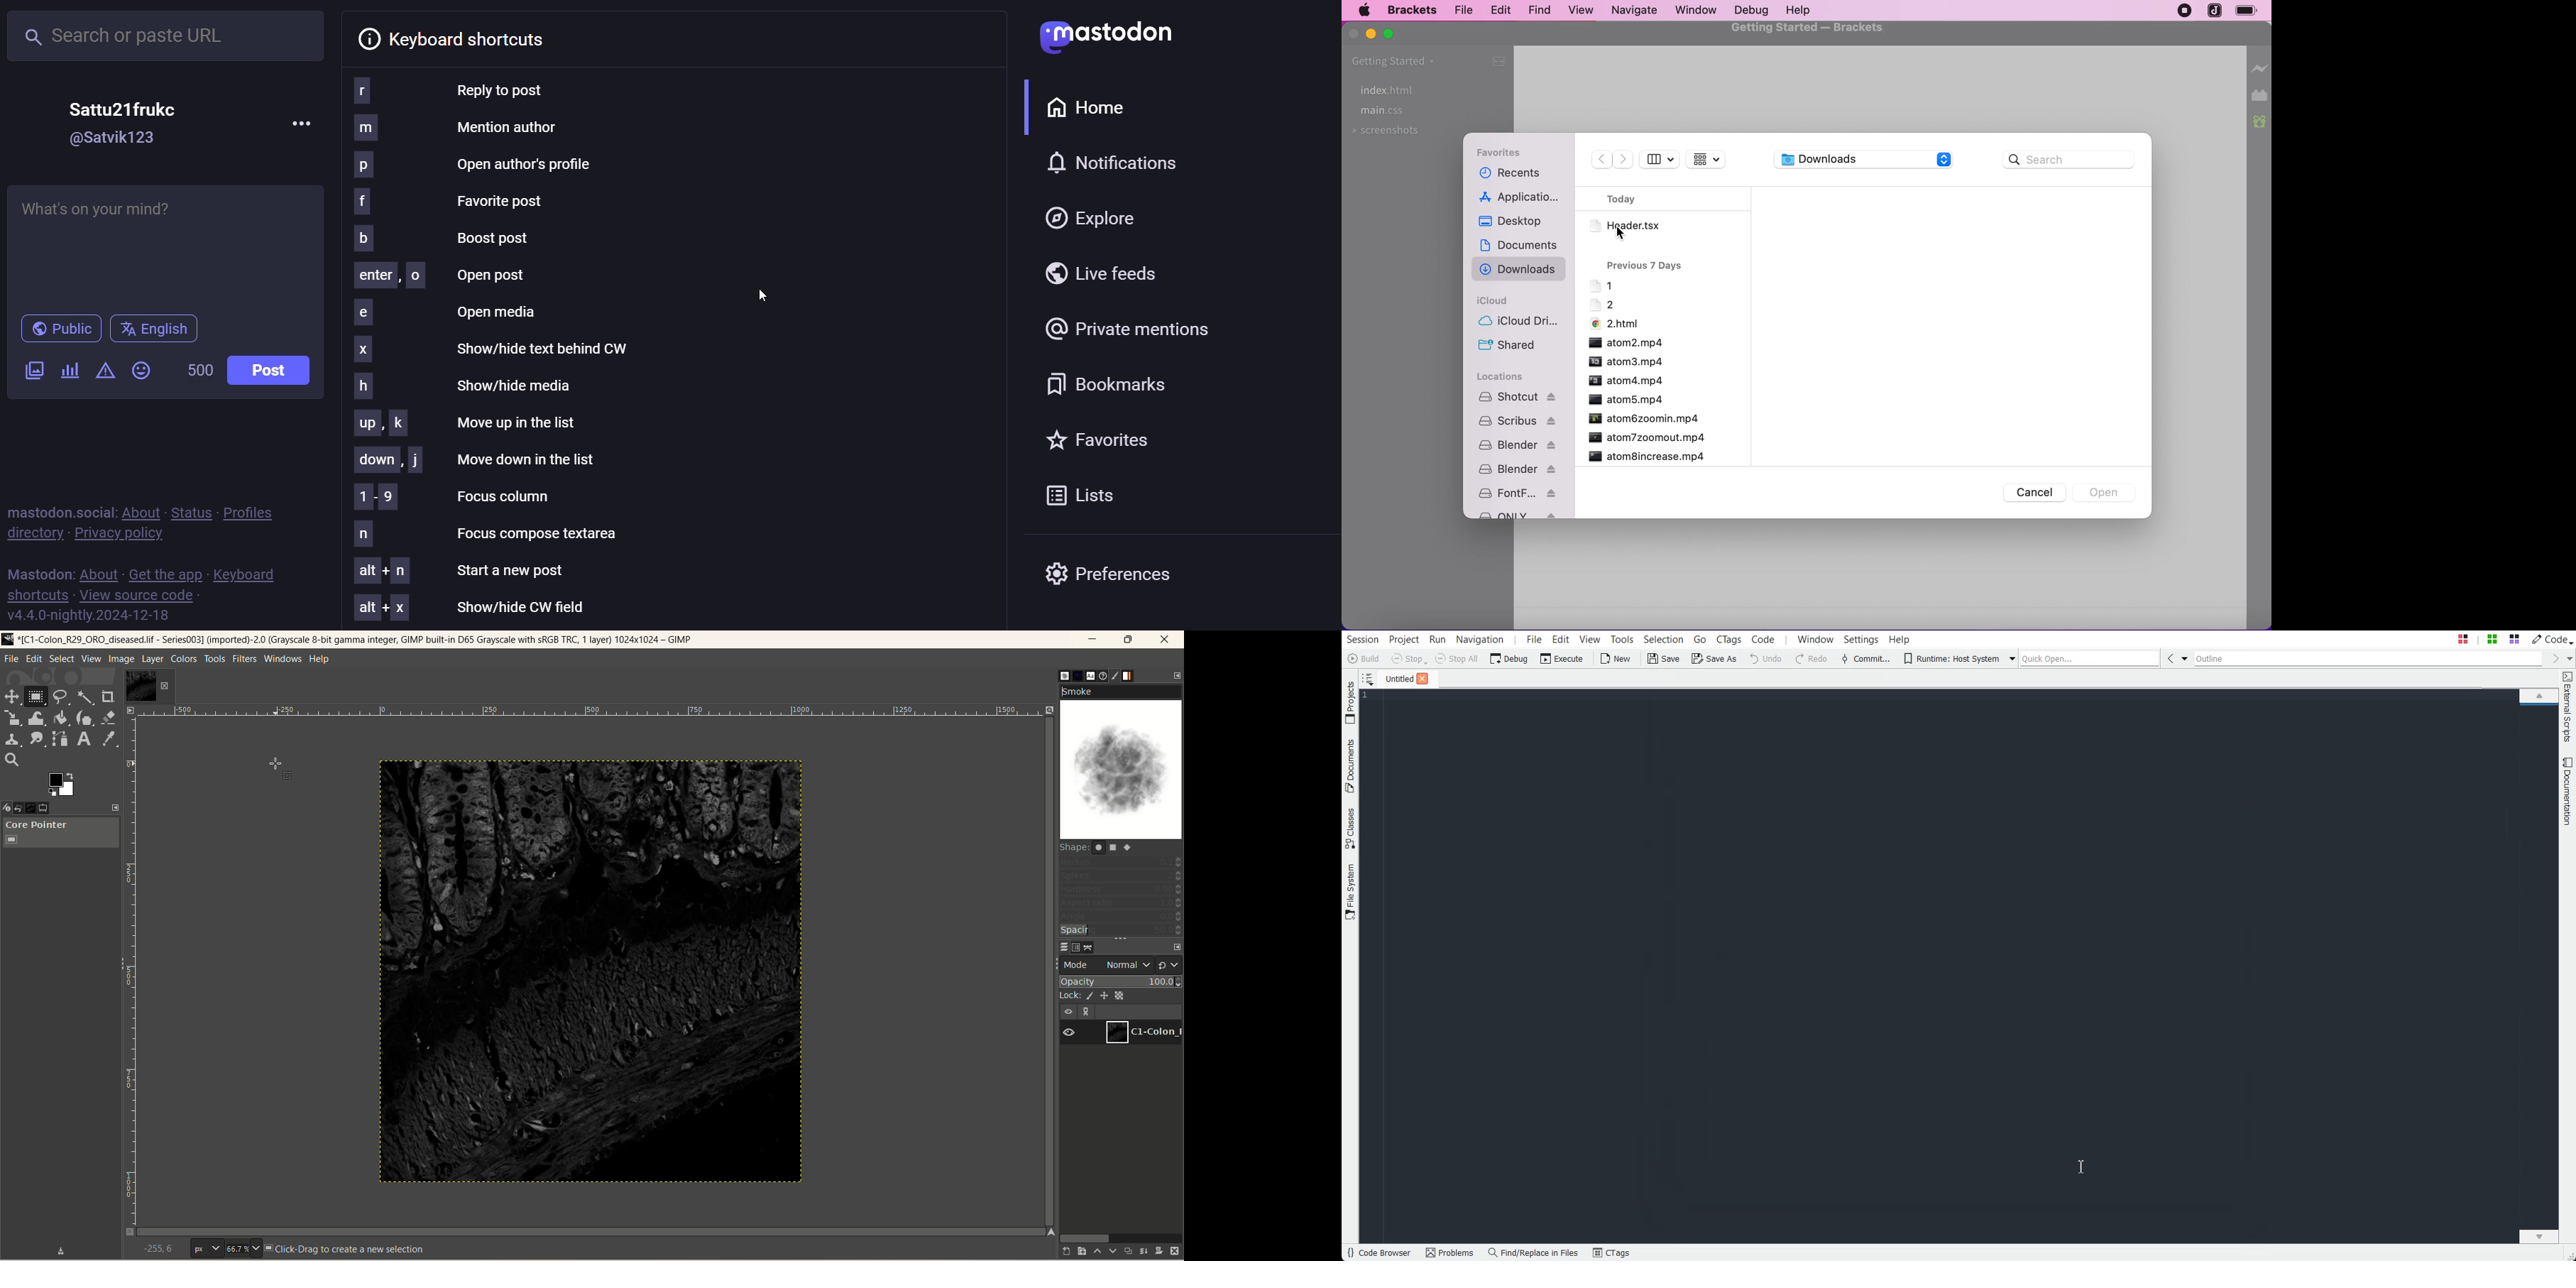  I want to click on forward, so click(1623, 159).